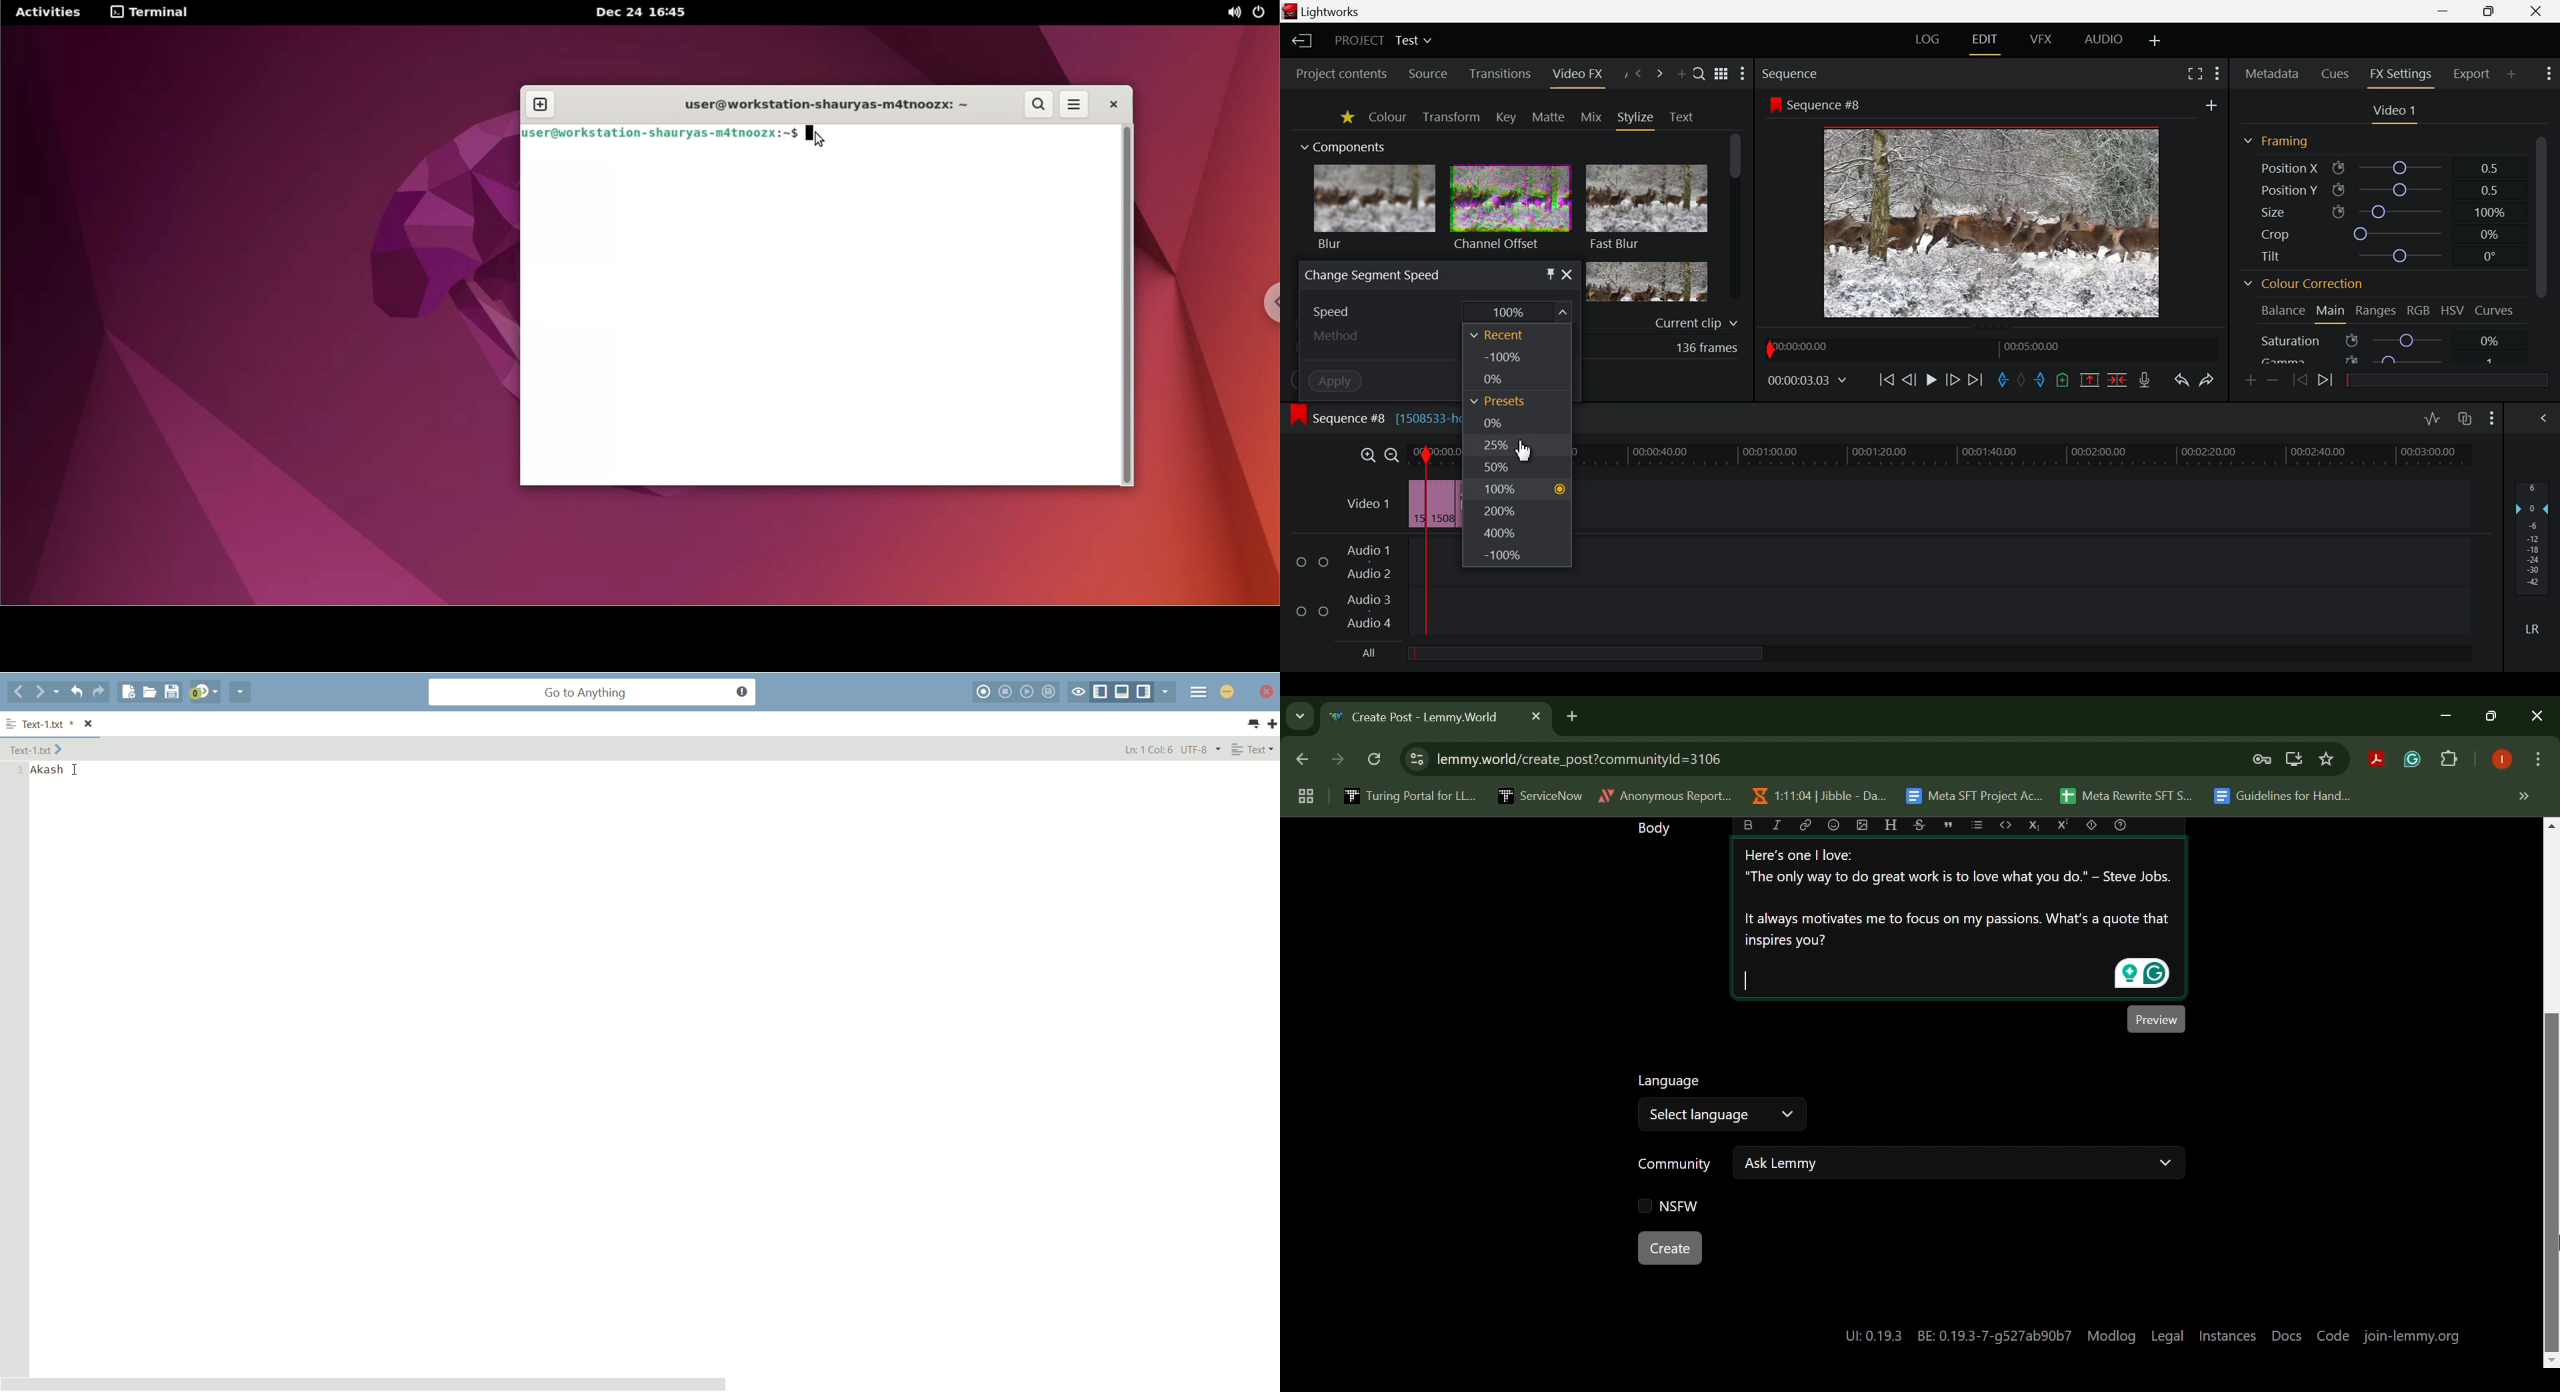 The height and width of the screenshot is (1400, 2576). I want to click on Favorites, so click(1345, 117).